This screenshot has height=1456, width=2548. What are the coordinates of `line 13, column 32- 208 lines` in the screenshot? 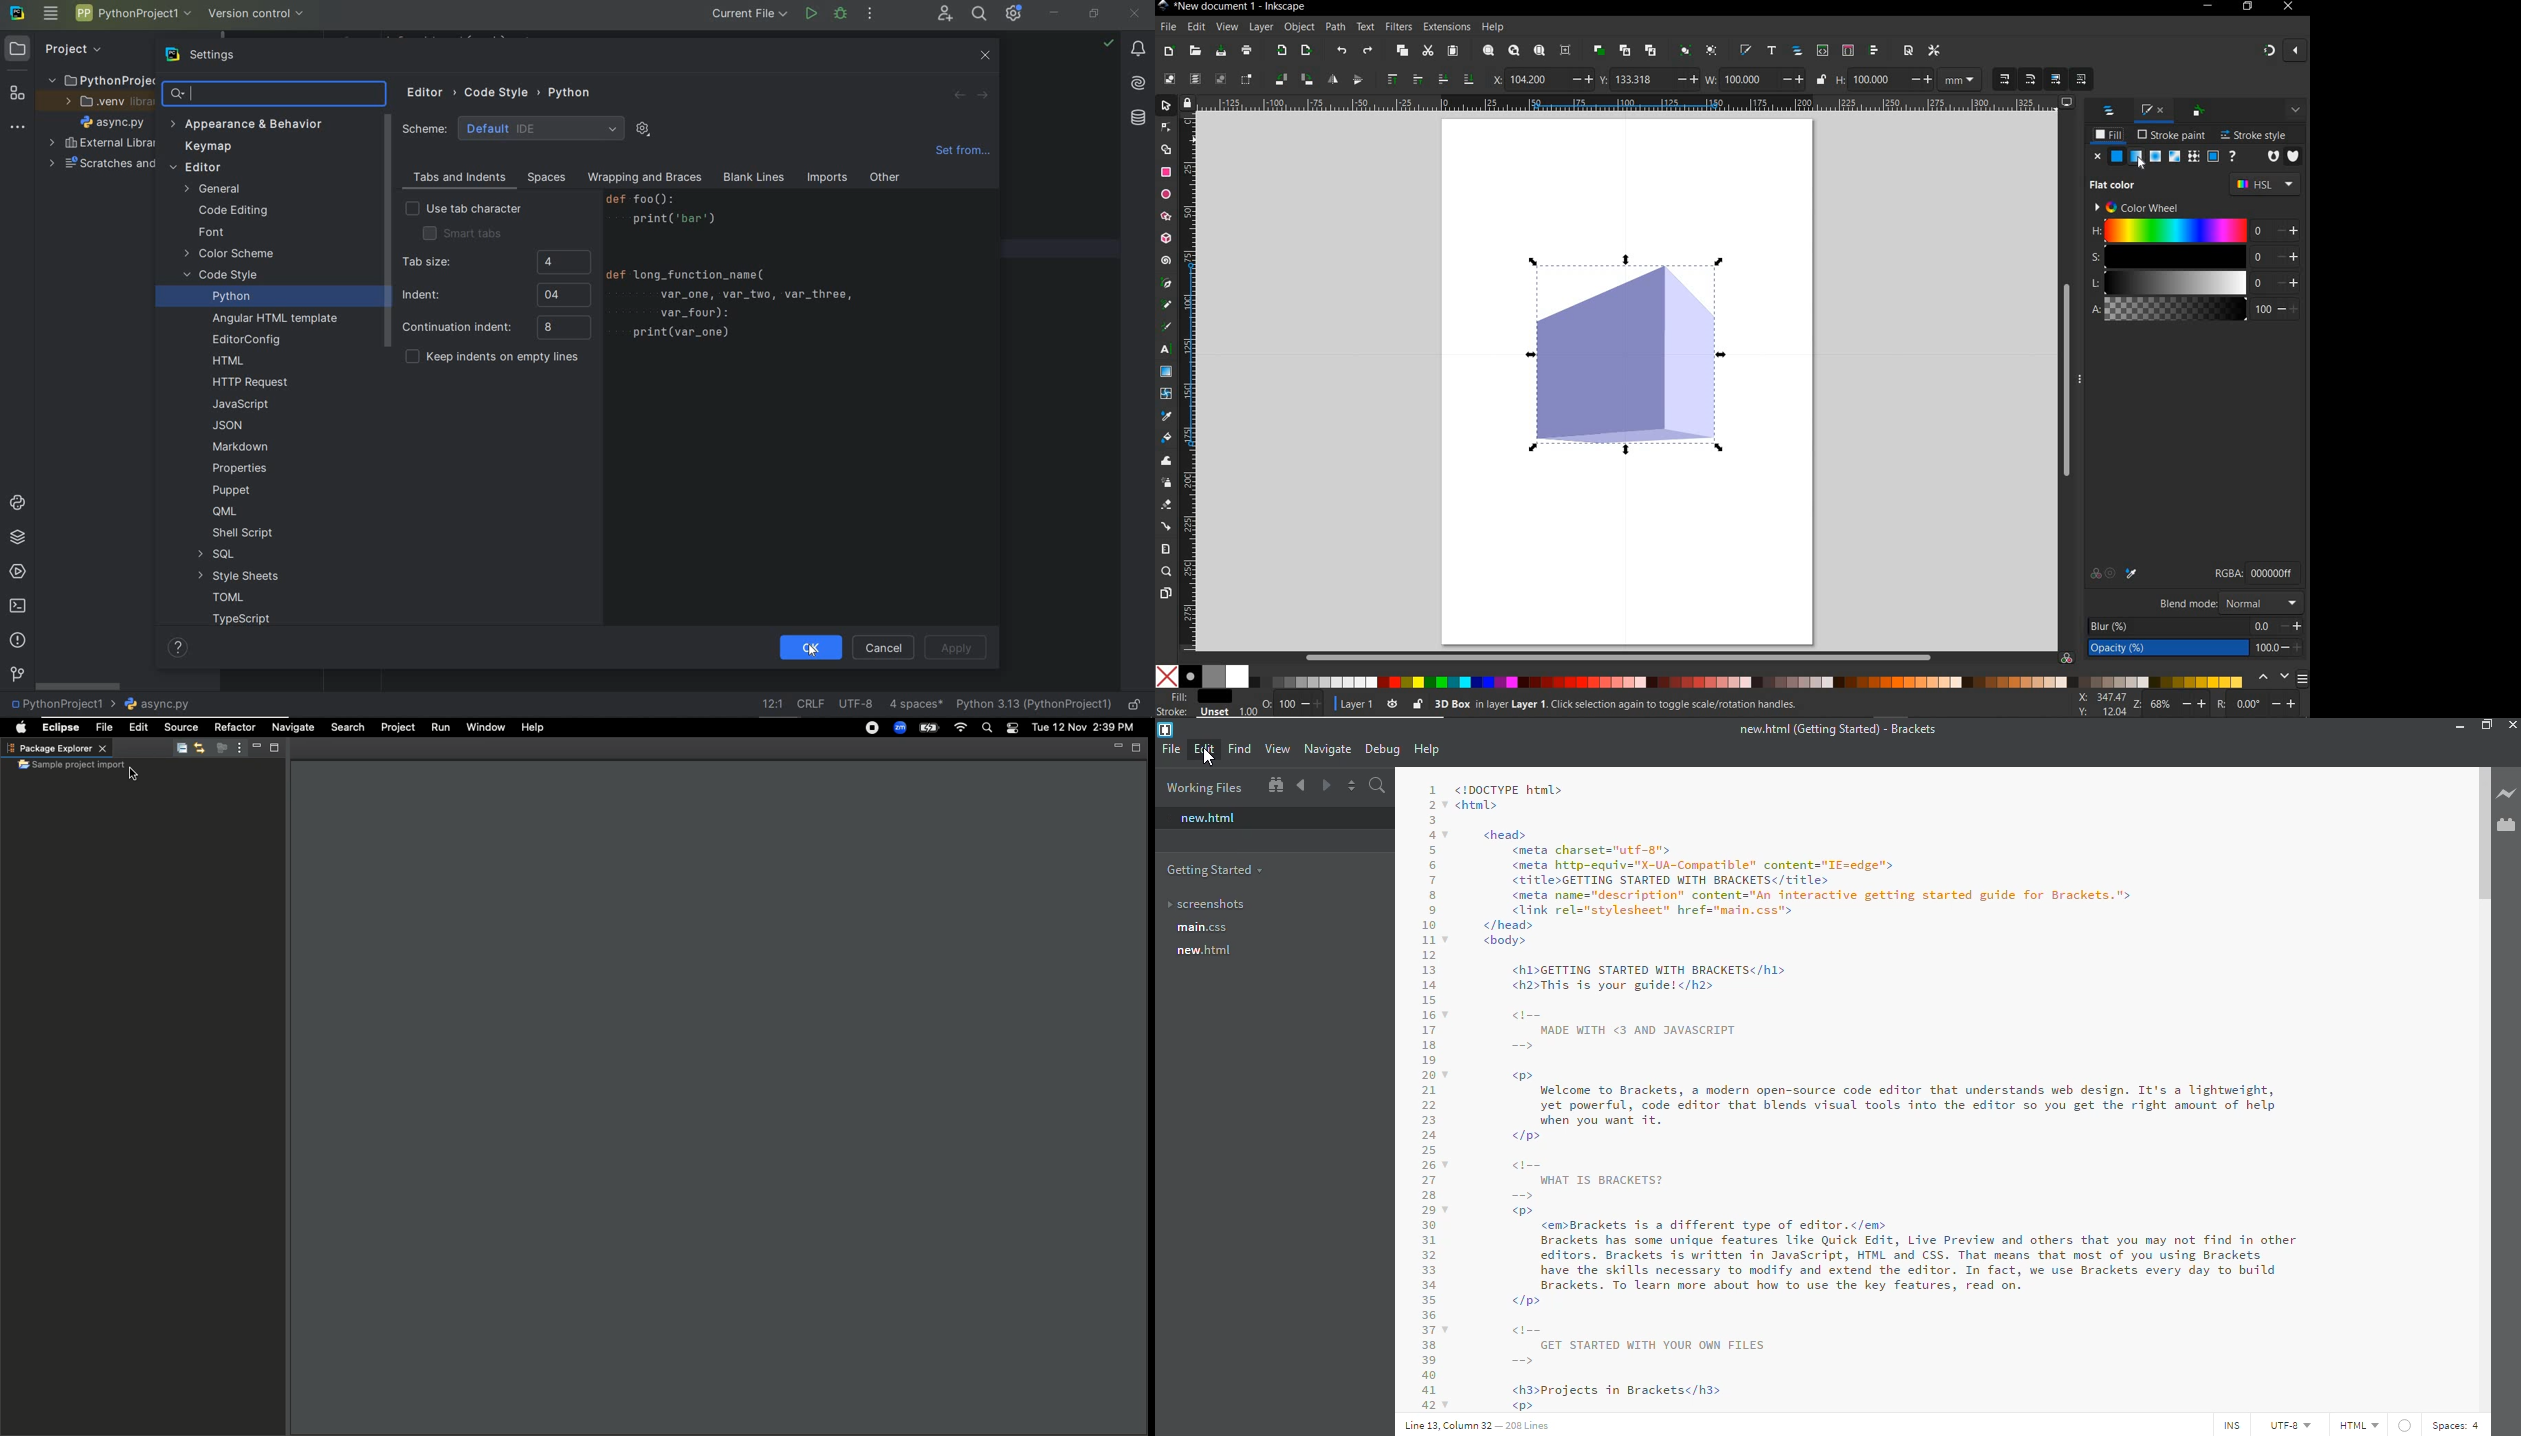 It's located at (1481, 1424).